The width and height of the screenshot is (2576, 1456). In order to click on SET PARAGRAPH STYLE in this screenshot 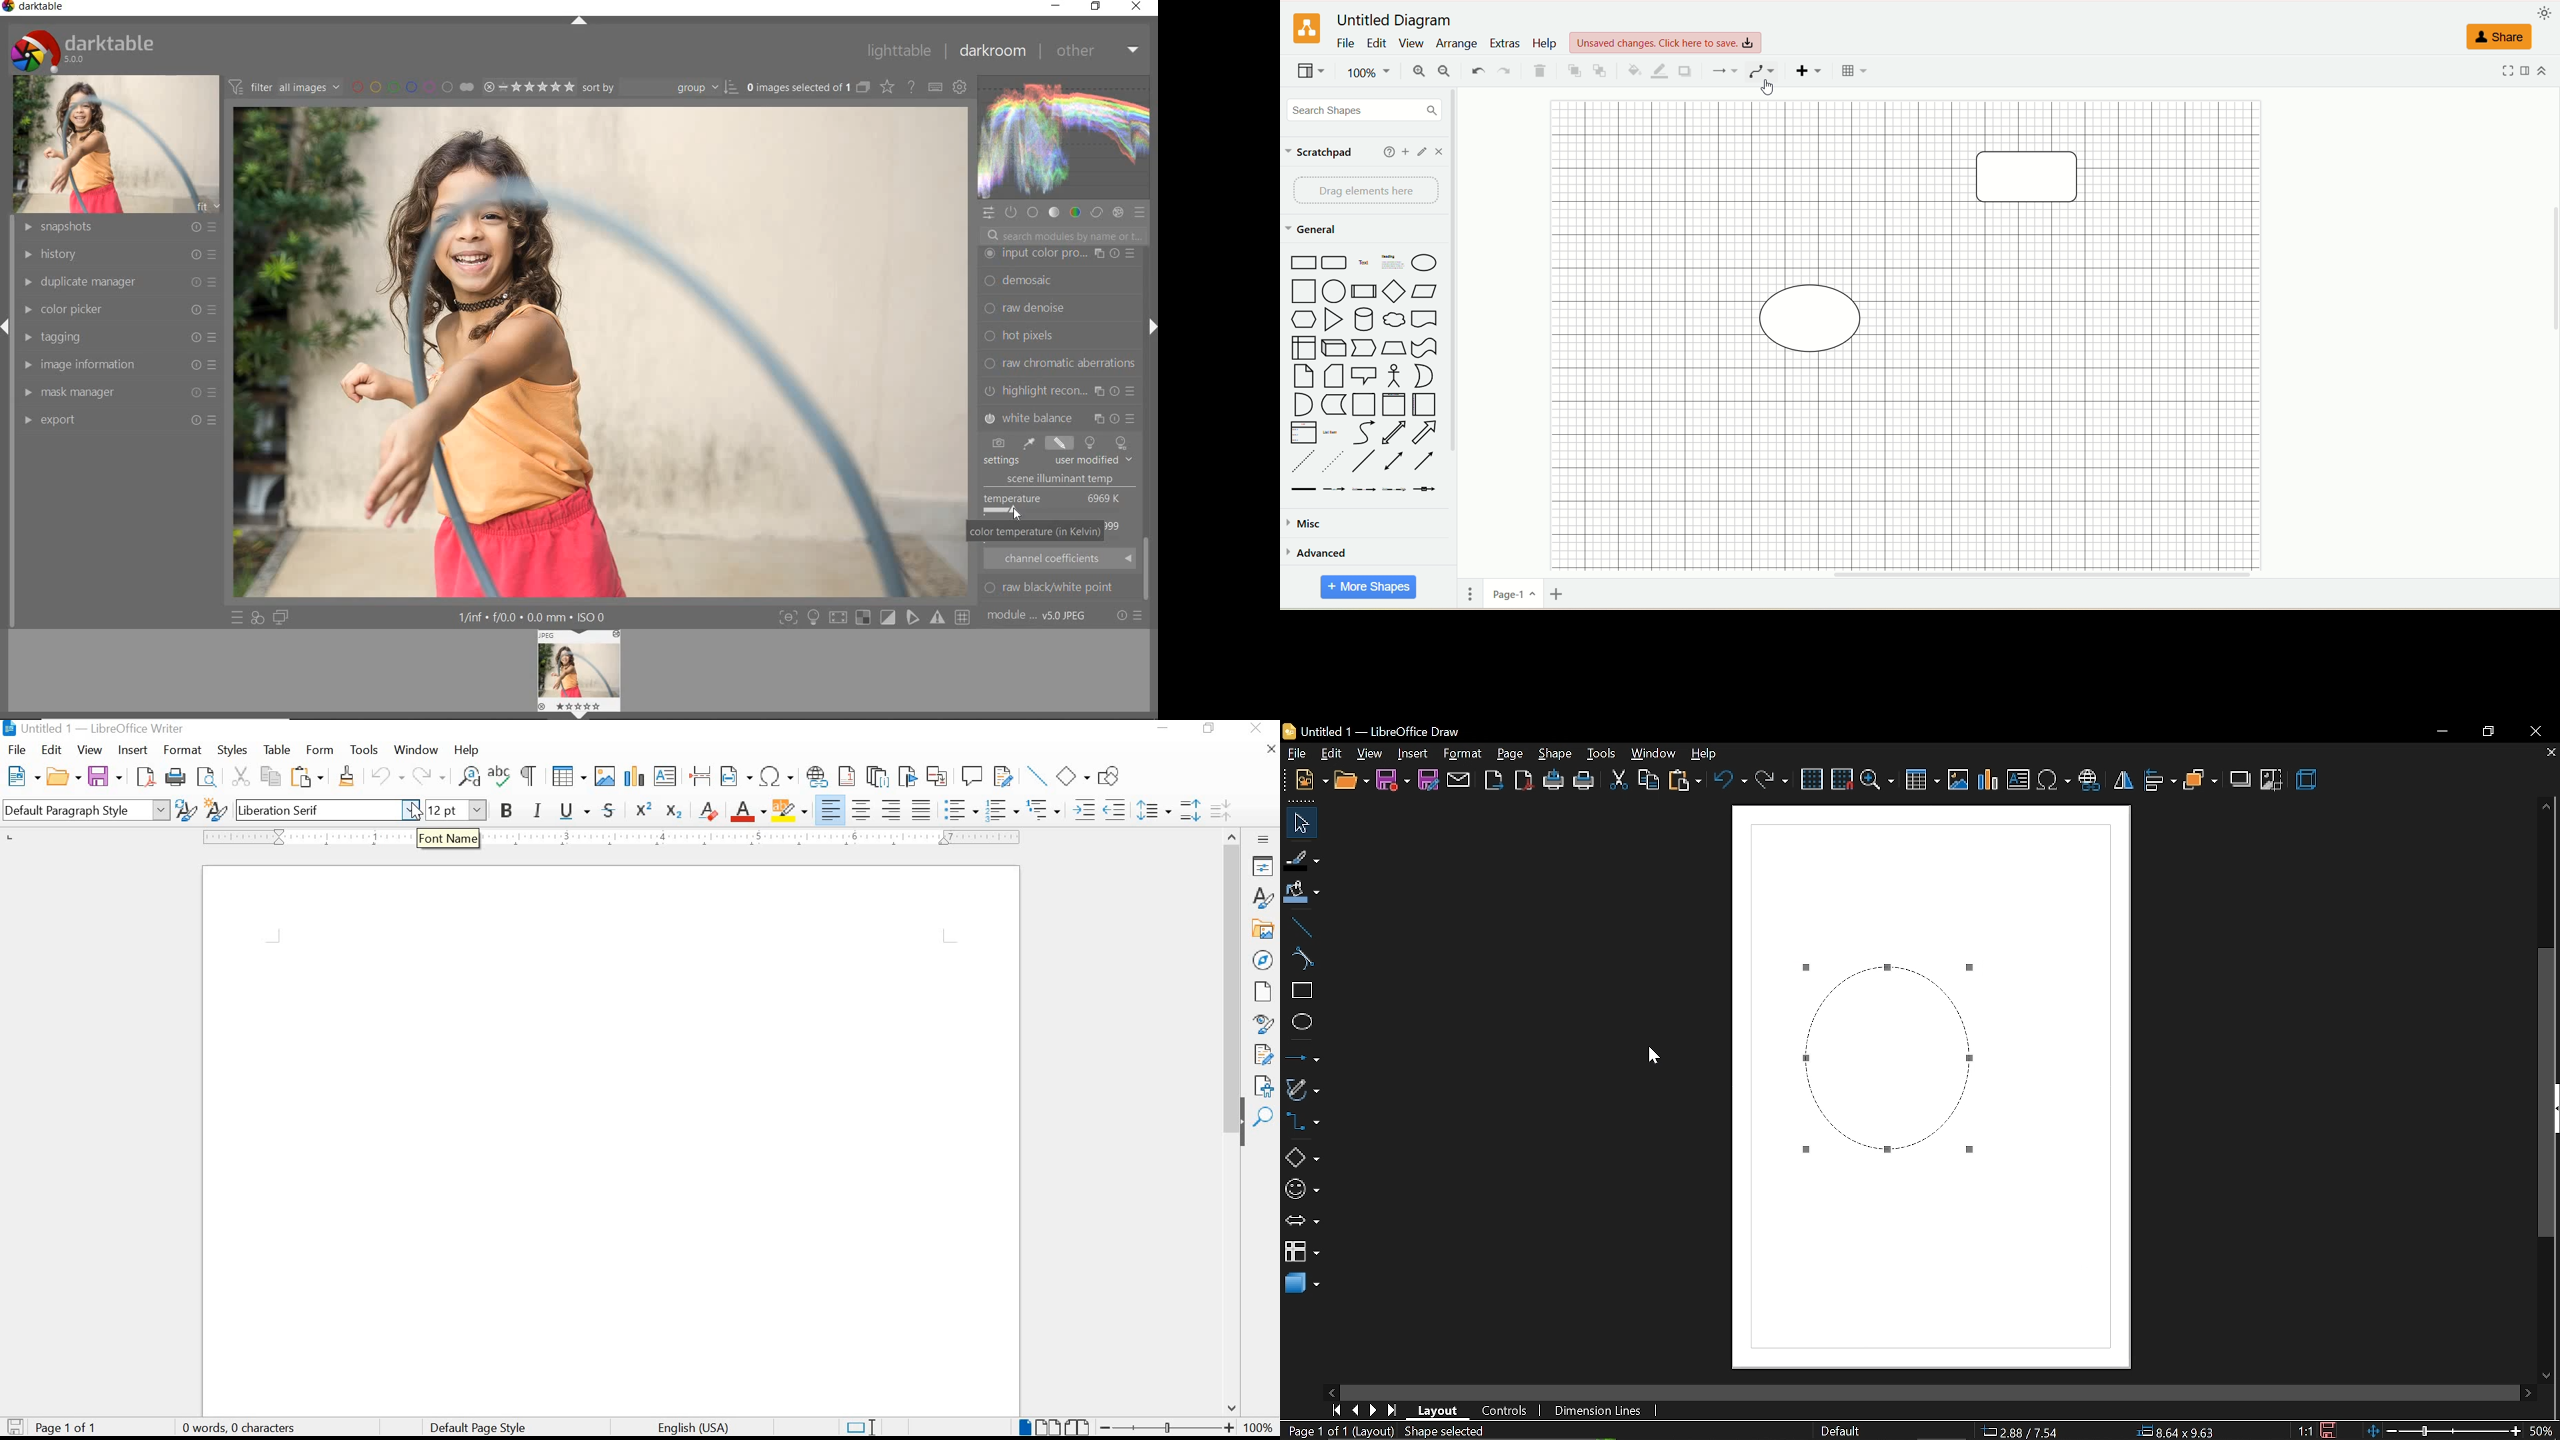, I will do `click(83, 810)`.